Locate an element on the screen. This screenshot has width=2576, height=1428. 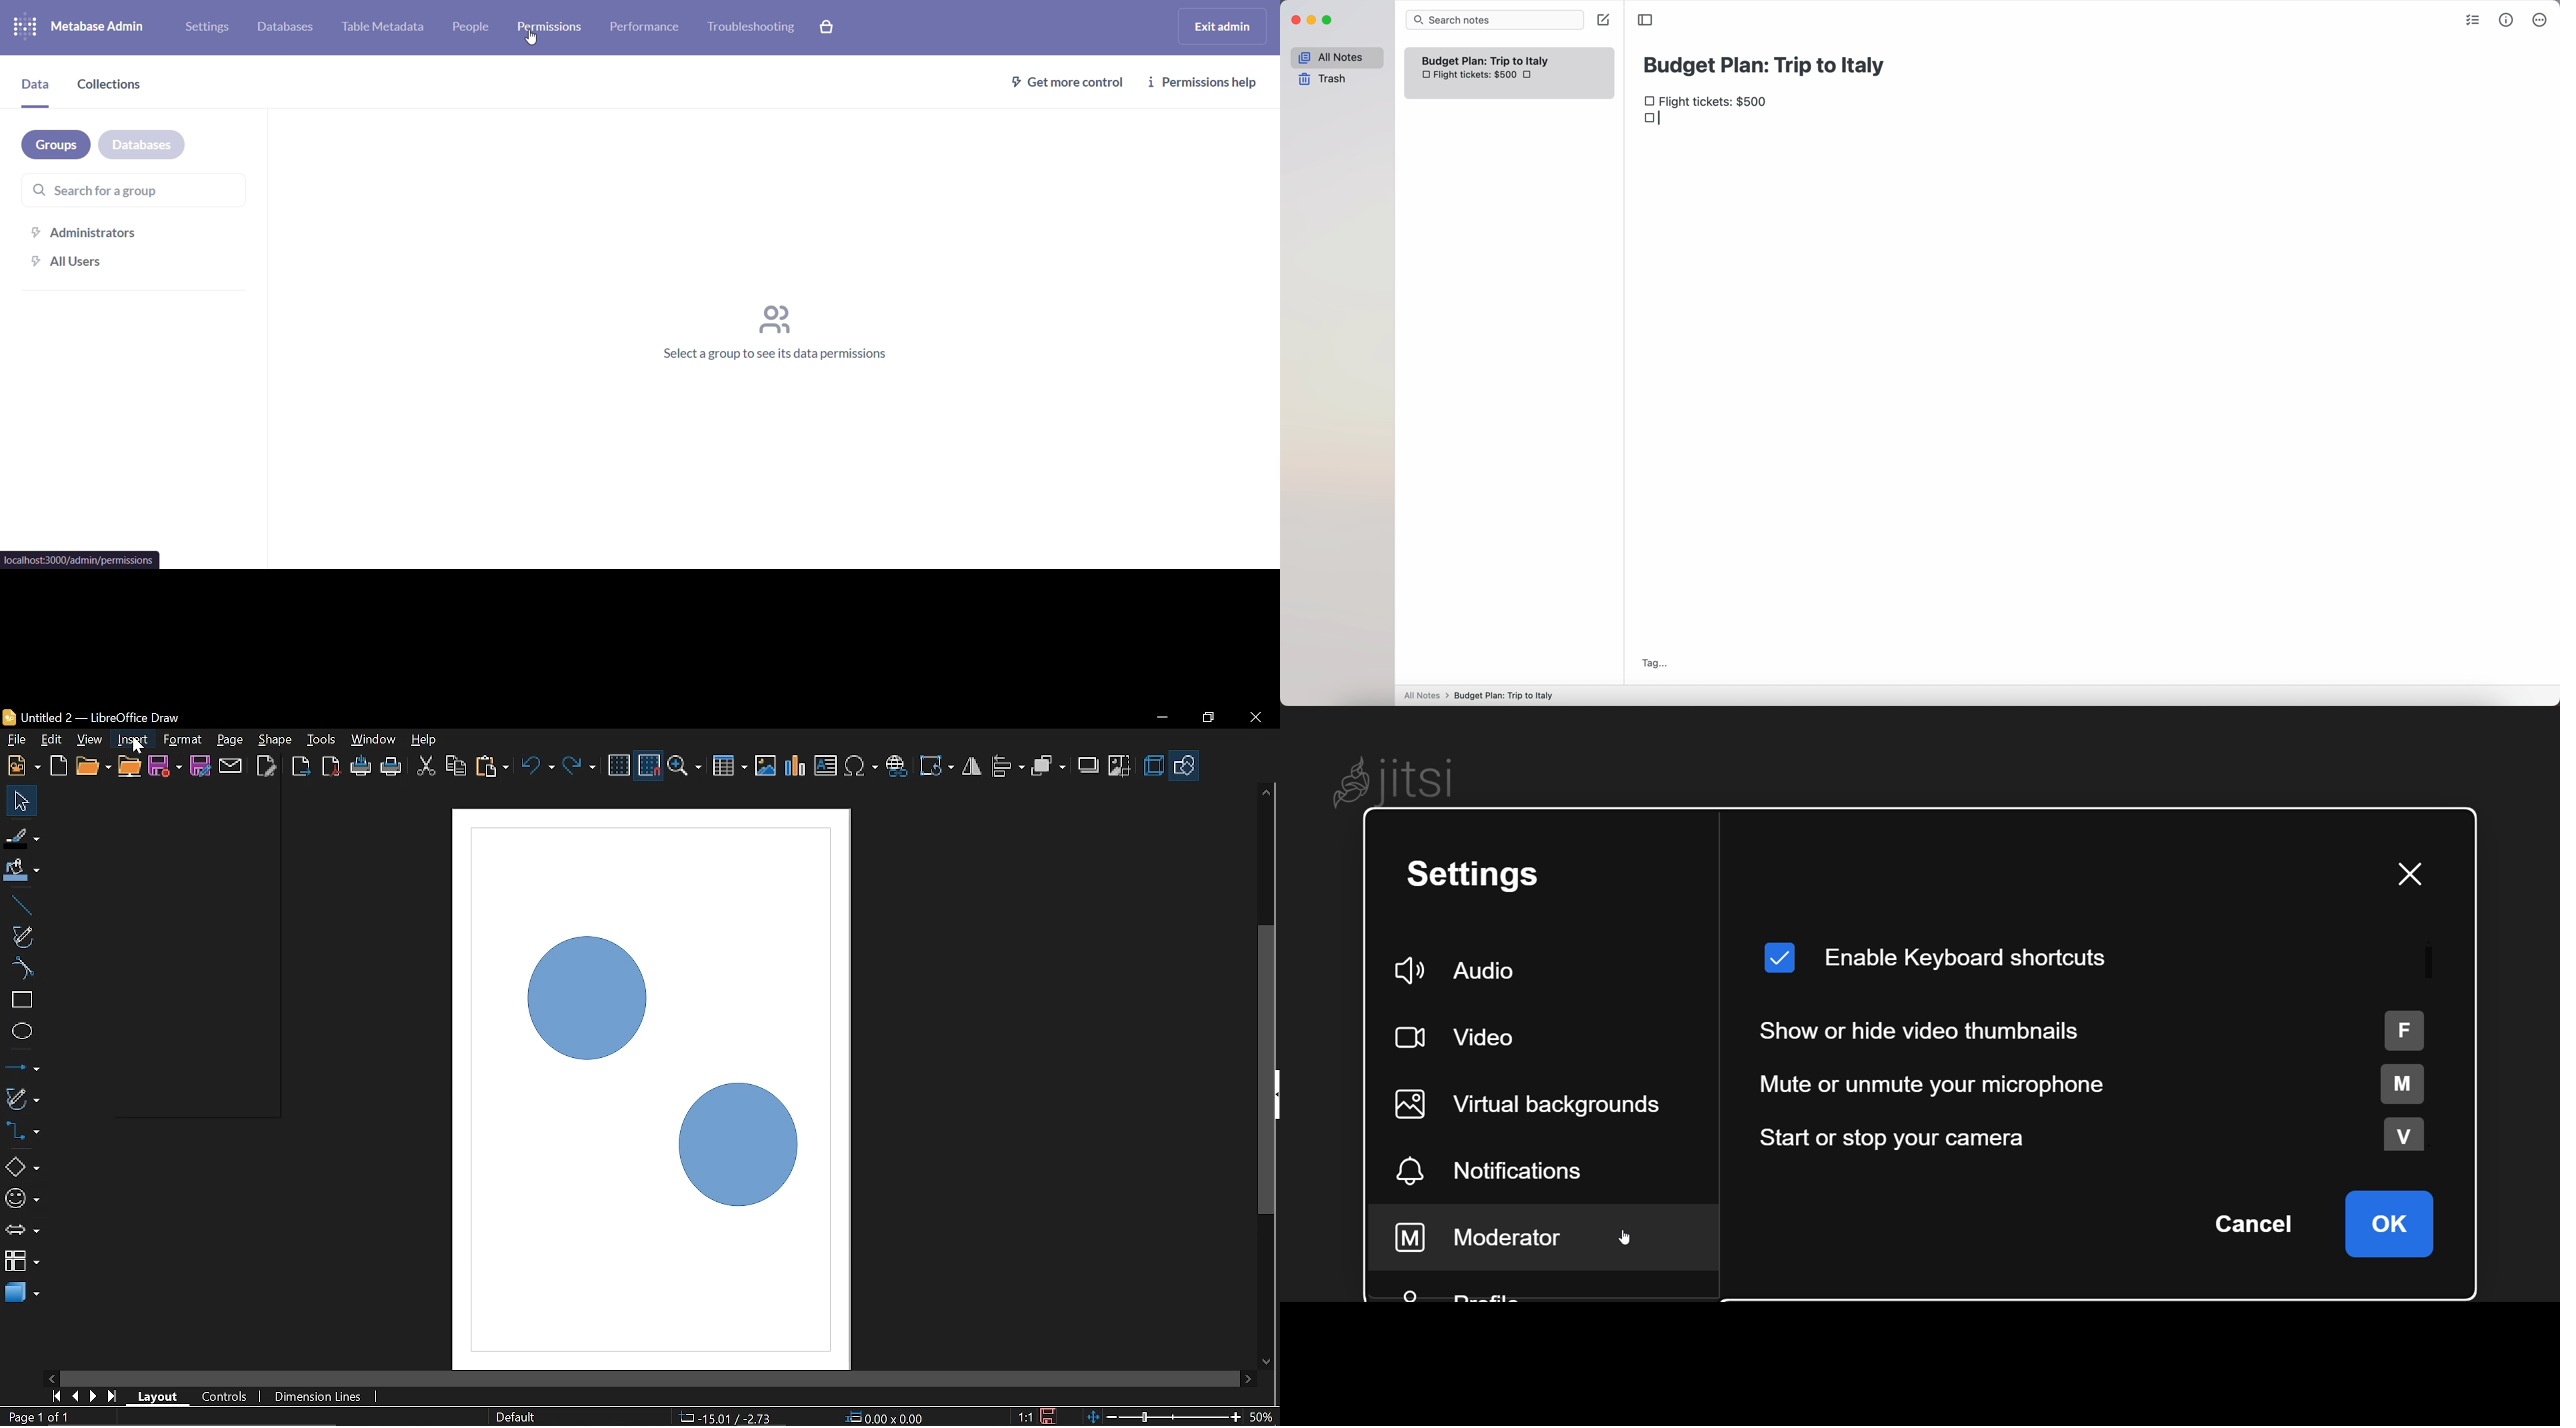
Export directly as pdf is located at coordinates (332, 768).